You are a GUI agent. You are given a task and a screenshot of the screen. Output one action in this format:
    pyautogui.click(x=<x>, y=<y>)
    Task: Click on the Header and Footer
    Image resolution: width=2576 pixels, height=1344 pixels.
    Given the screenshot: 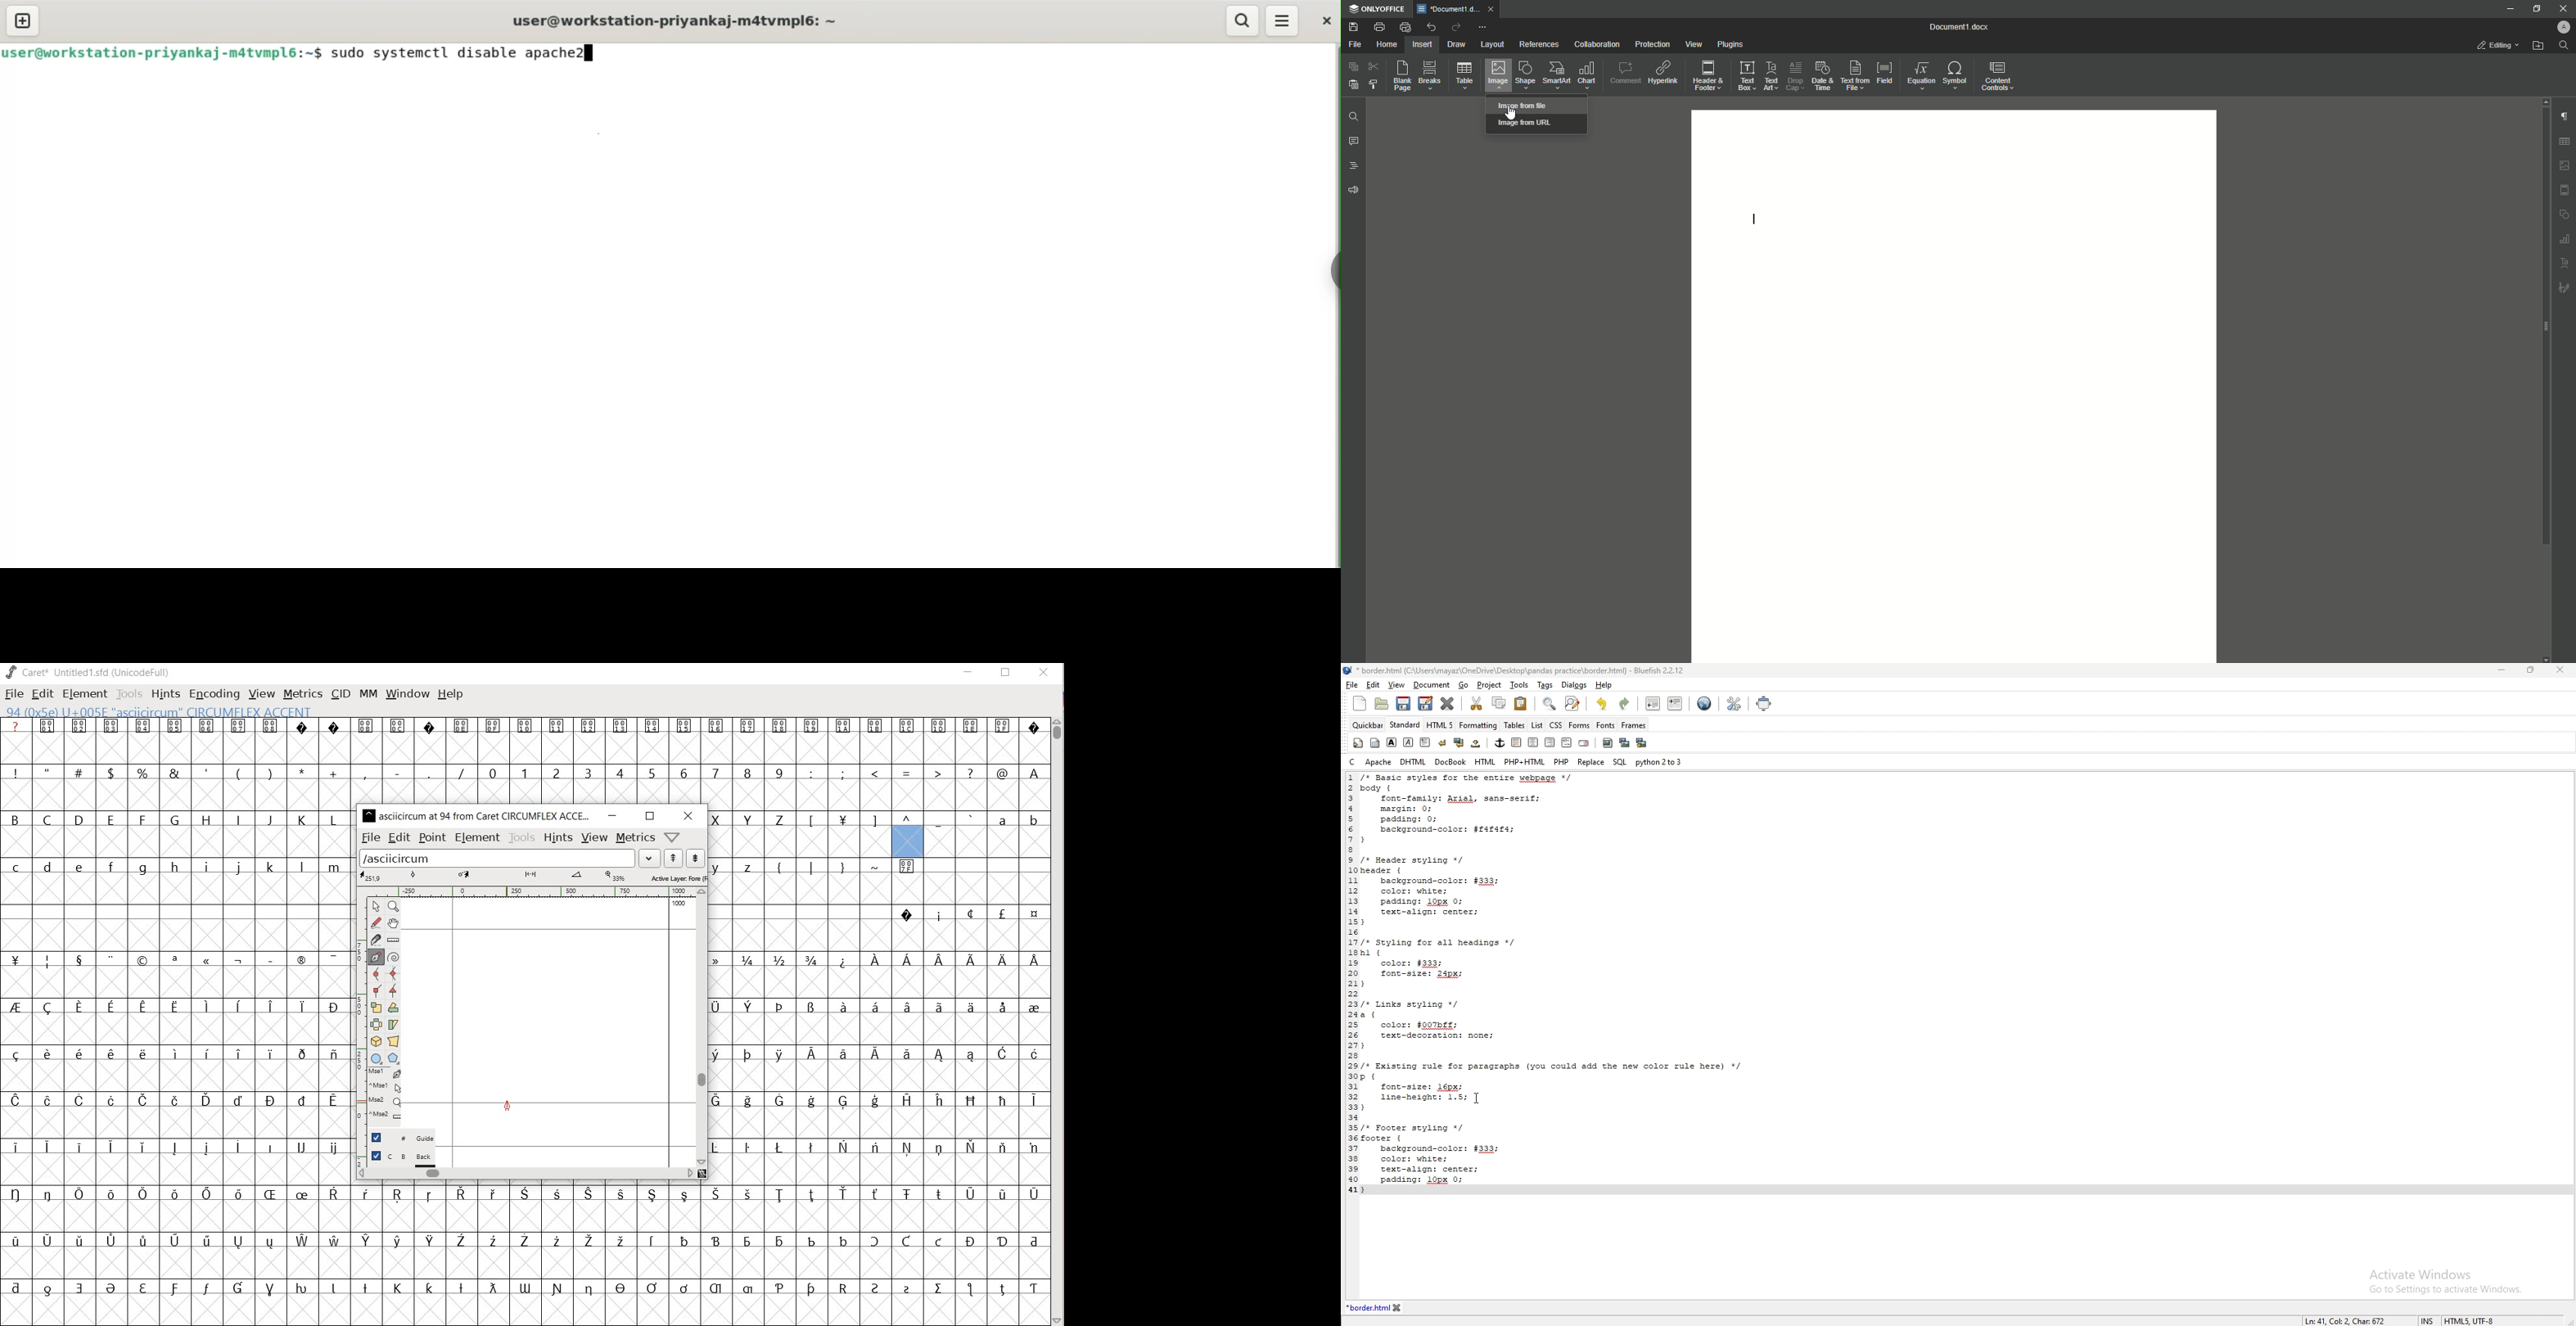 What is the action you would take?
    pyautogui.click(x=1705, y=76)
    